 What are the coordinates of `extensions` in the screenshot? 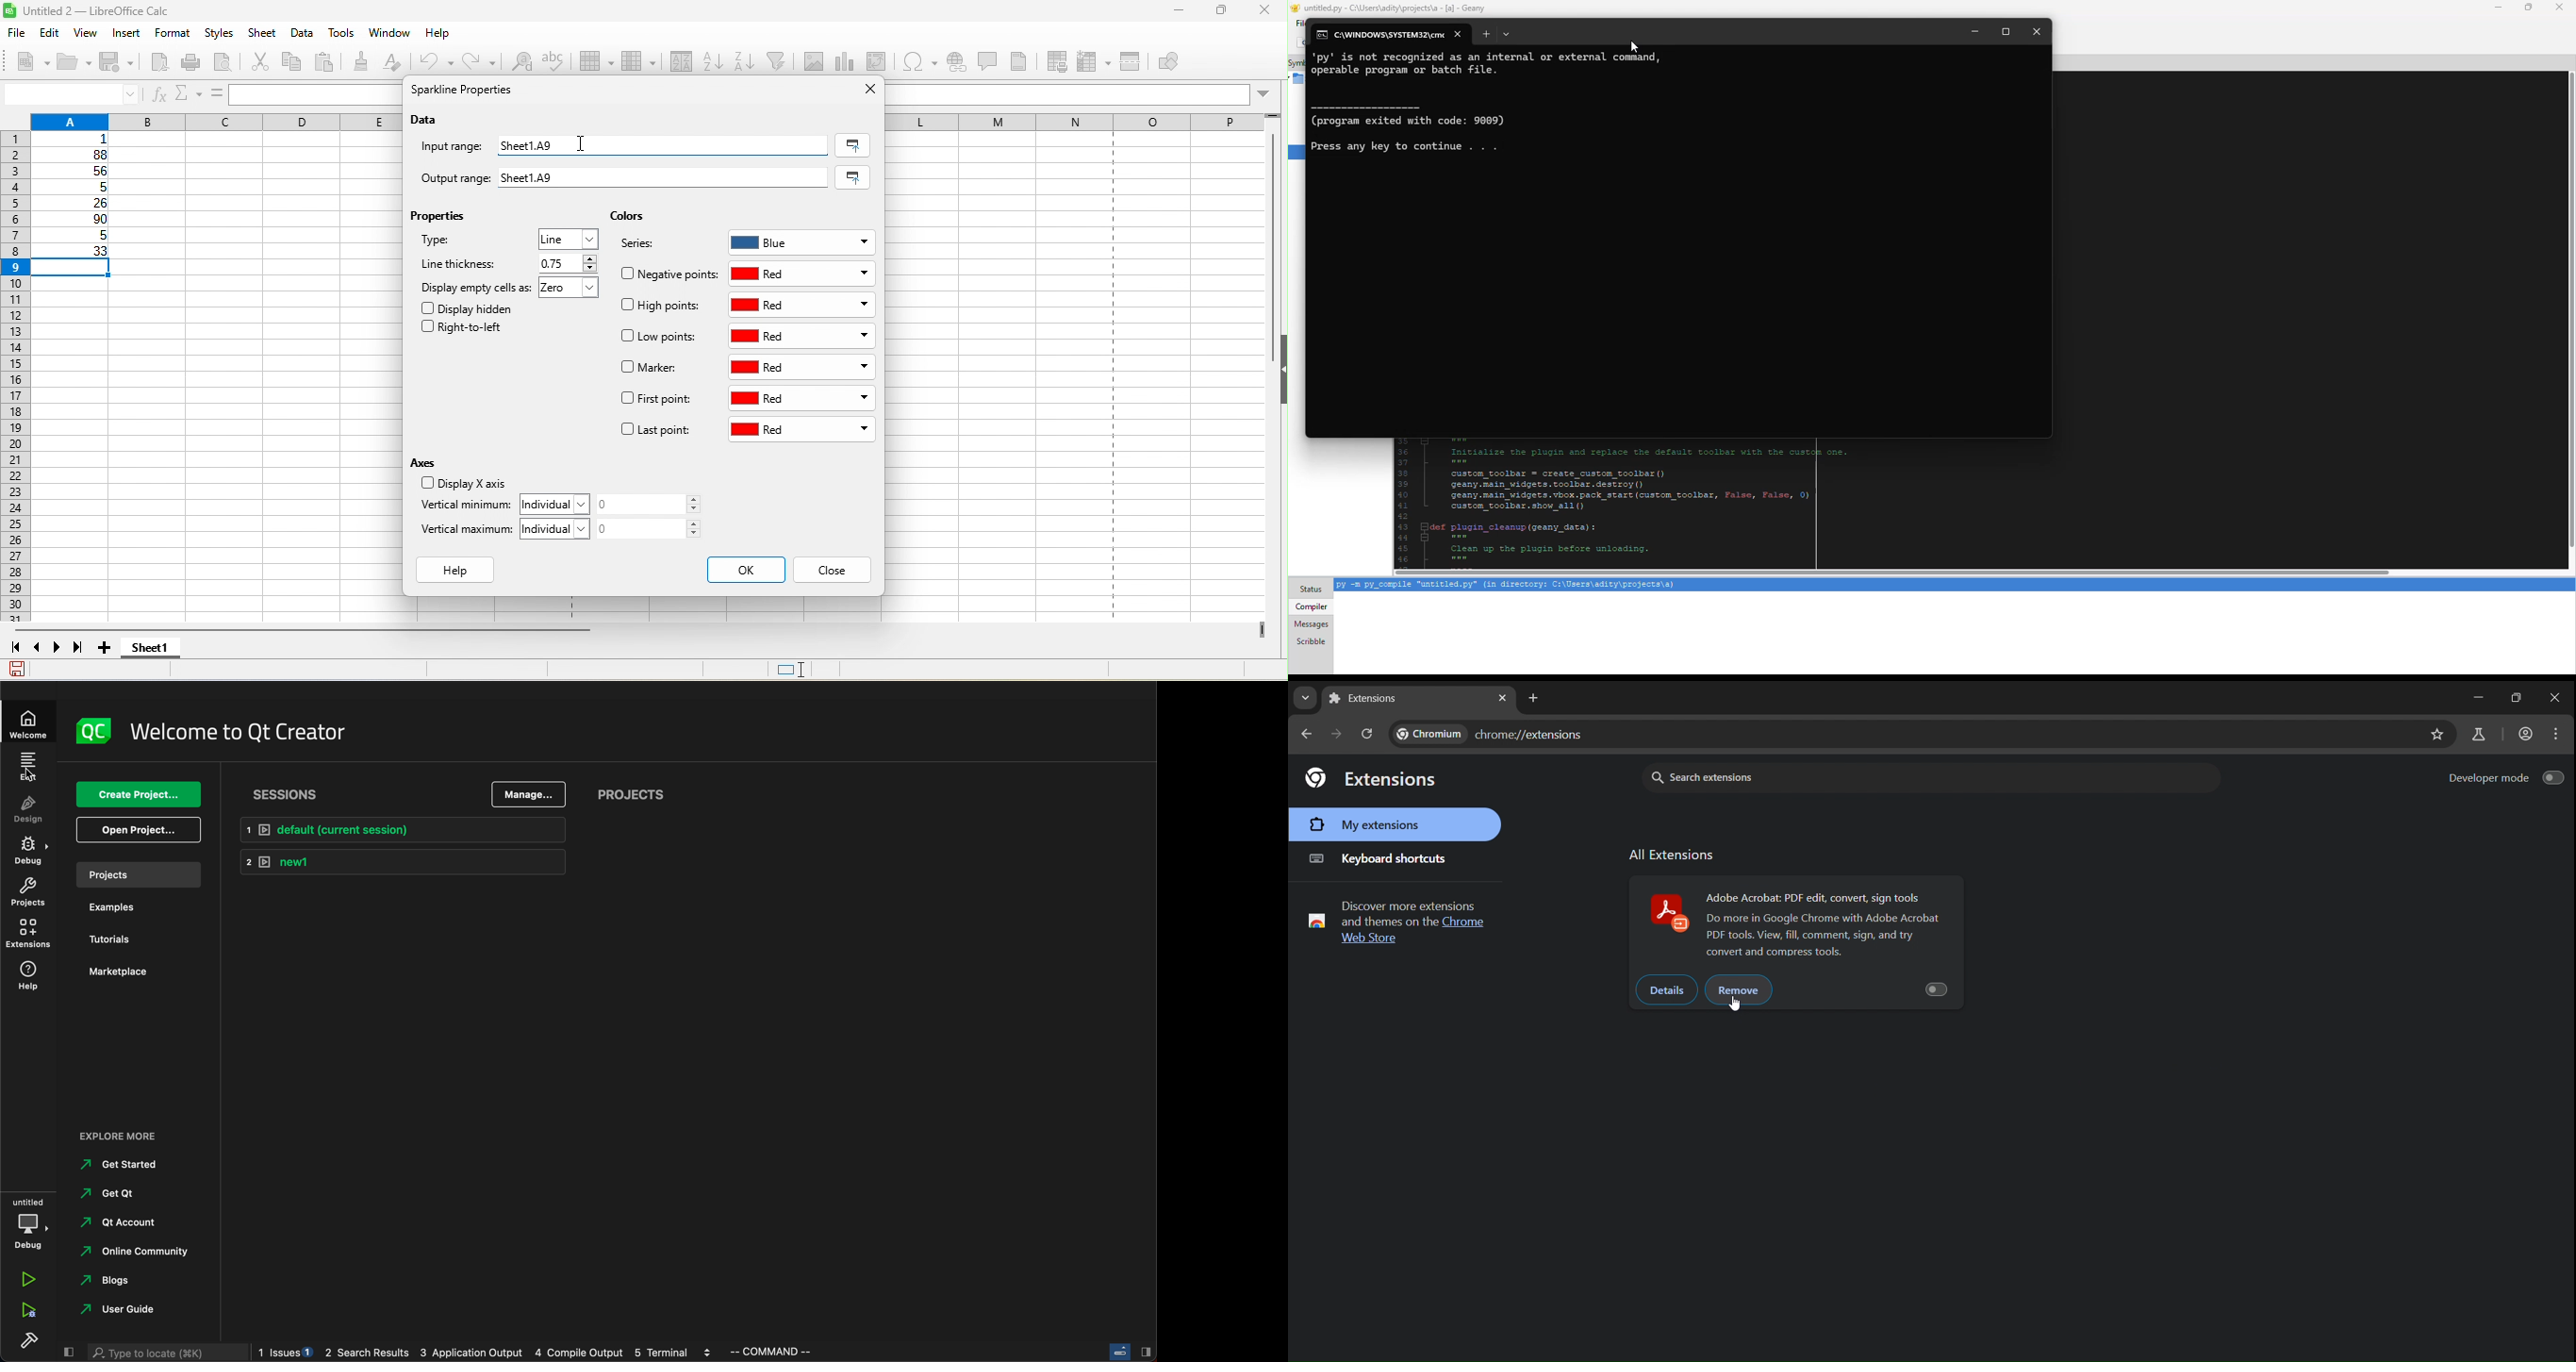 It's located at (1374, 778).